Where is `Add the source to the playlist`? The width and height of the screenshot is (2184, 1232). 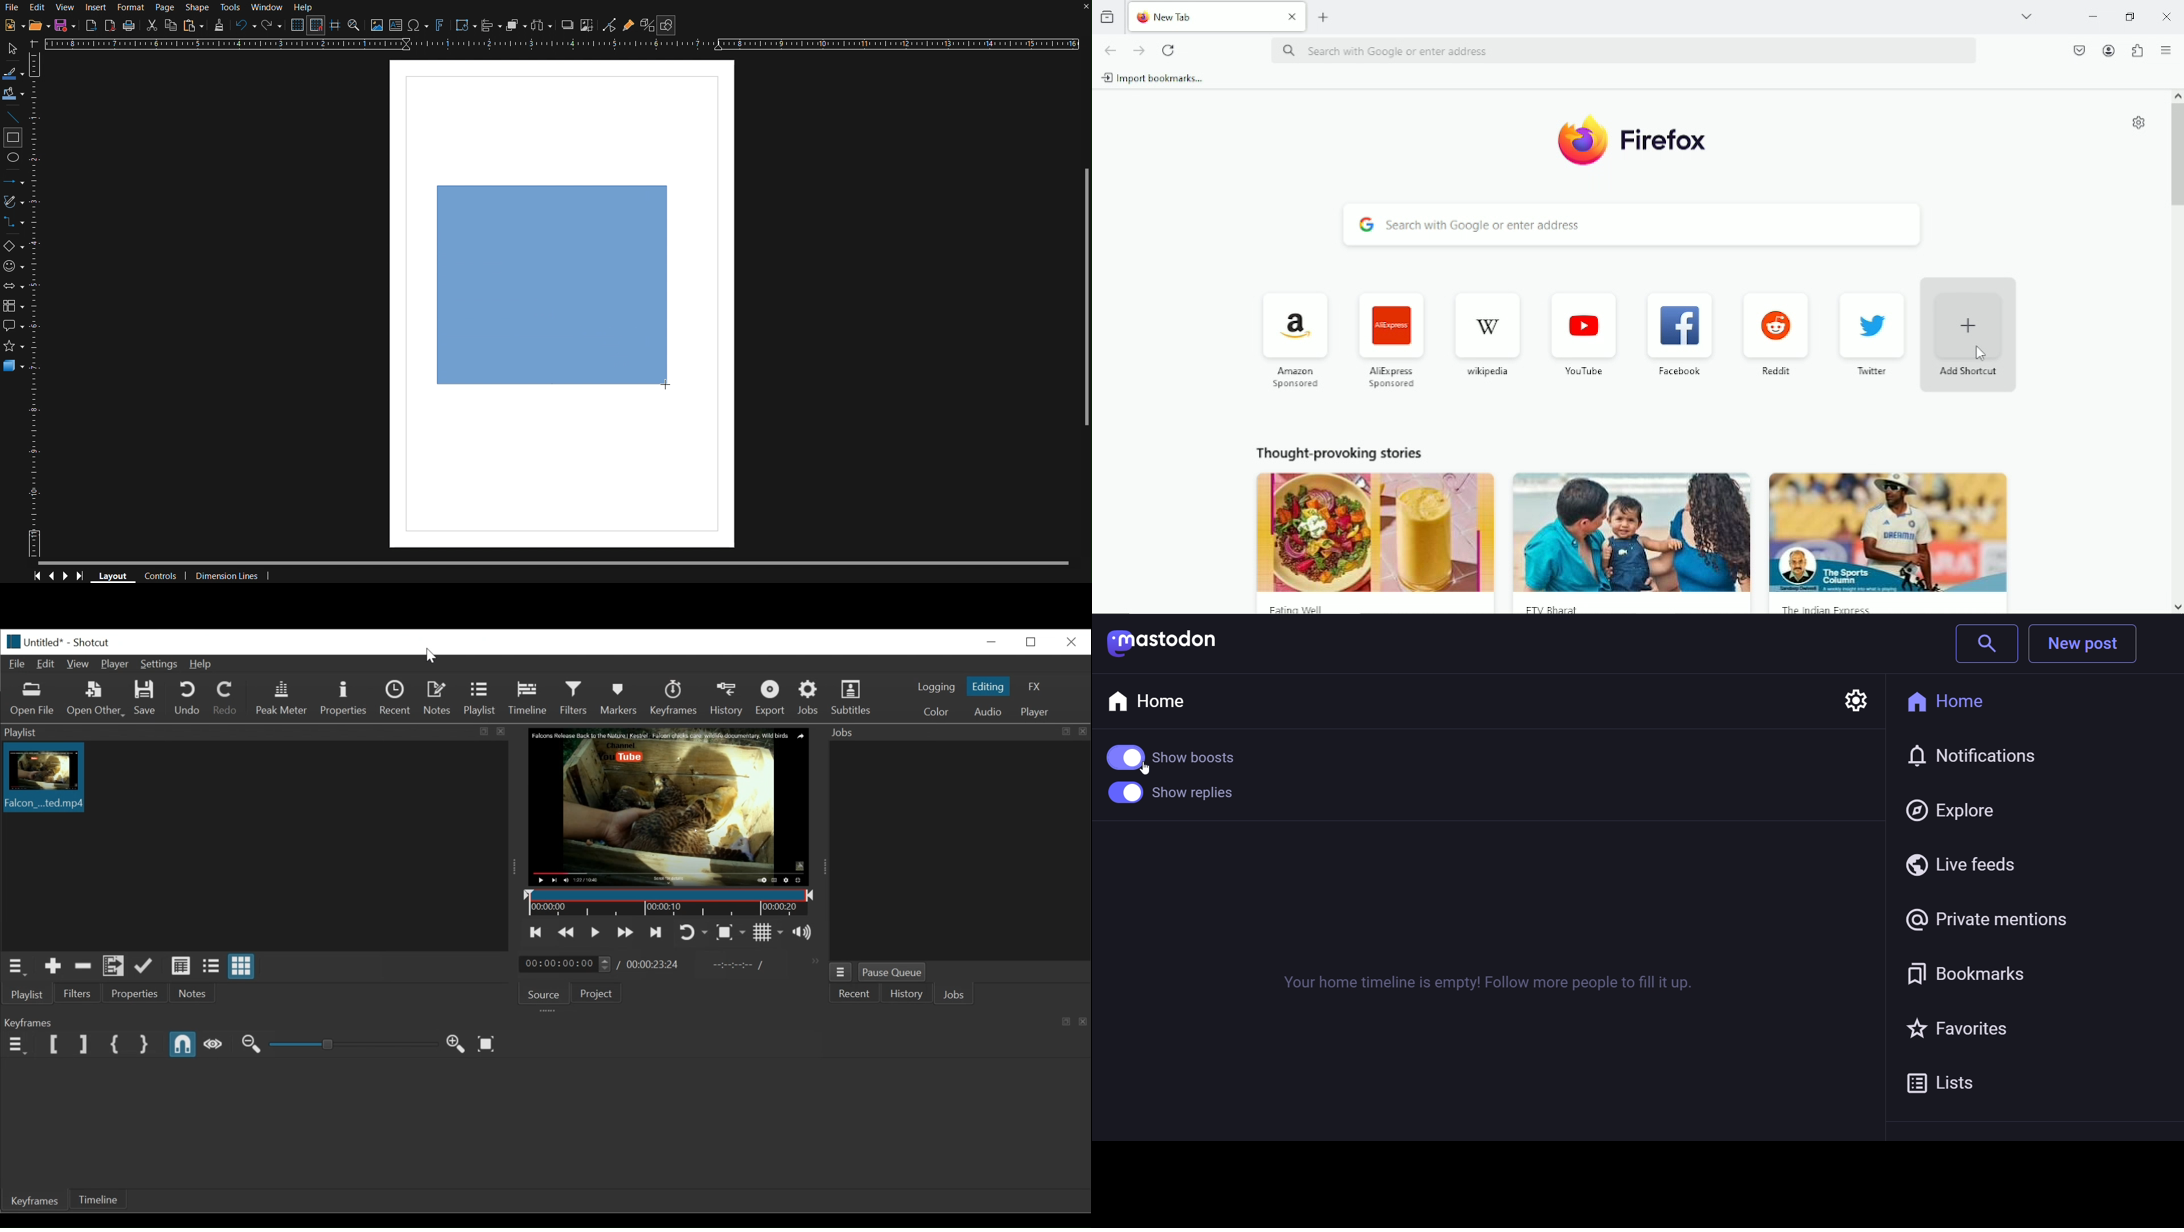
Add the source to the playlist is located at coordinates (52, 968).